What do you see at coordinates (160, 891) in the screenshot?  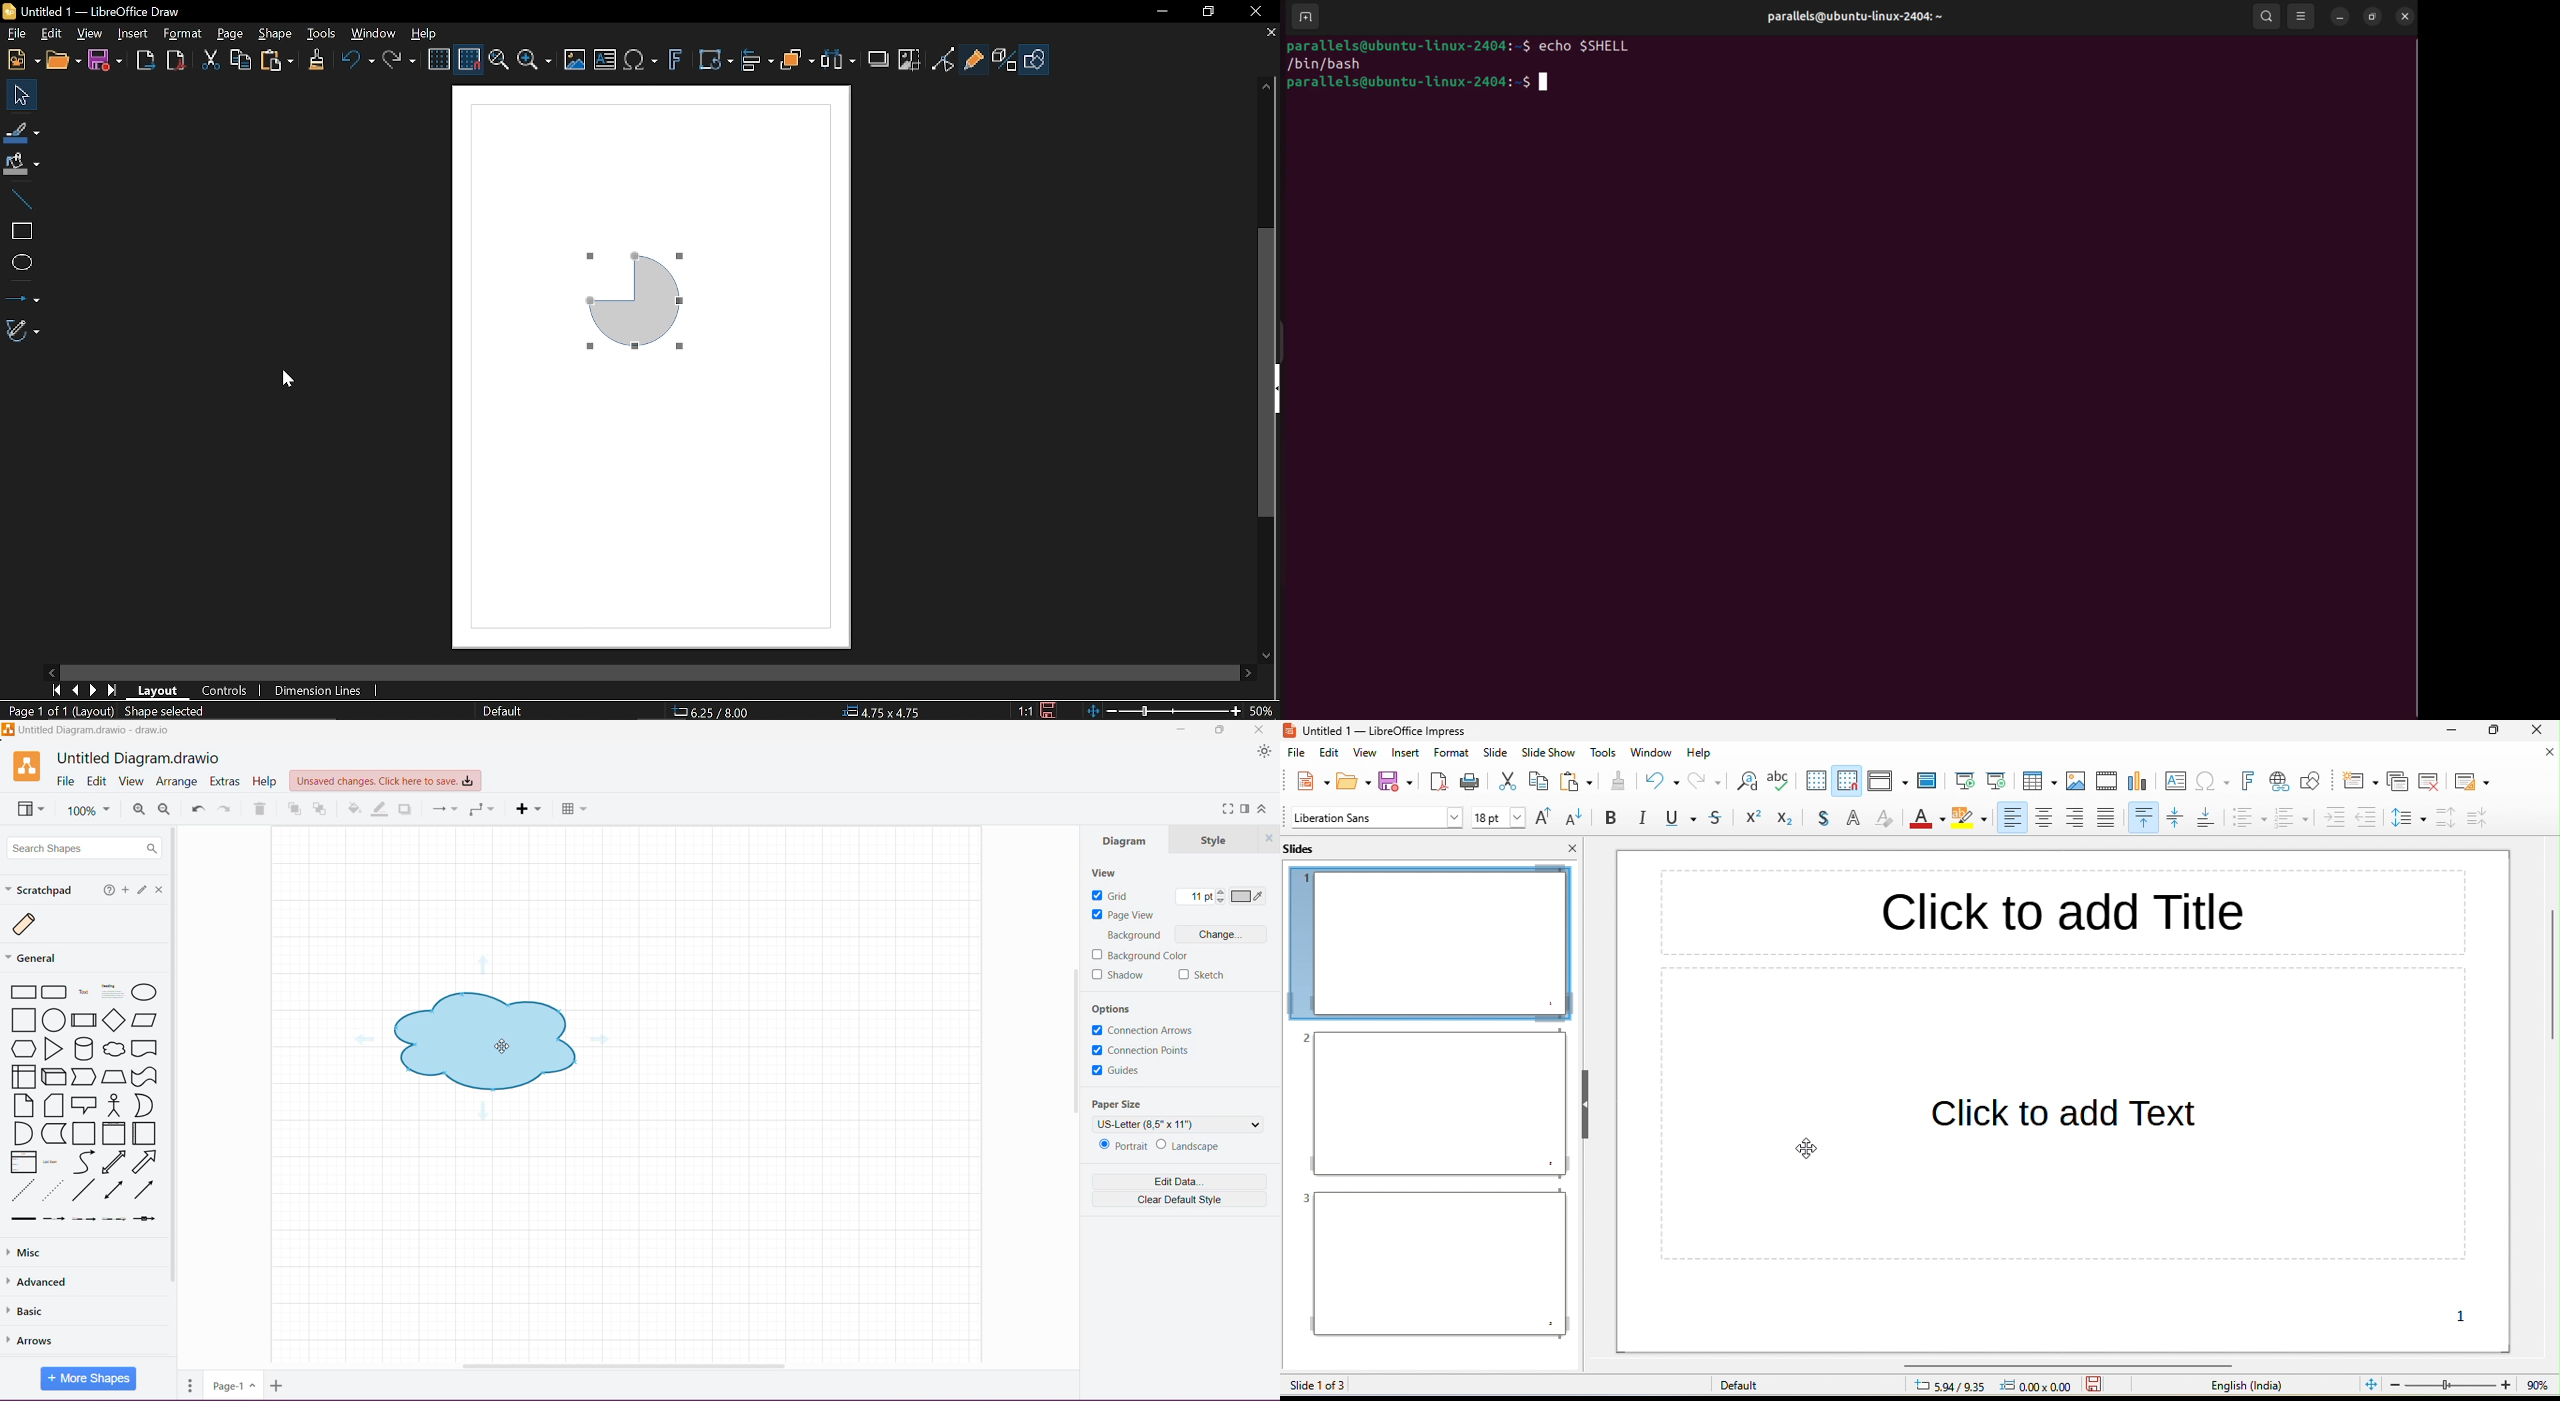 I see `Close` at bounding box center [160, 891].